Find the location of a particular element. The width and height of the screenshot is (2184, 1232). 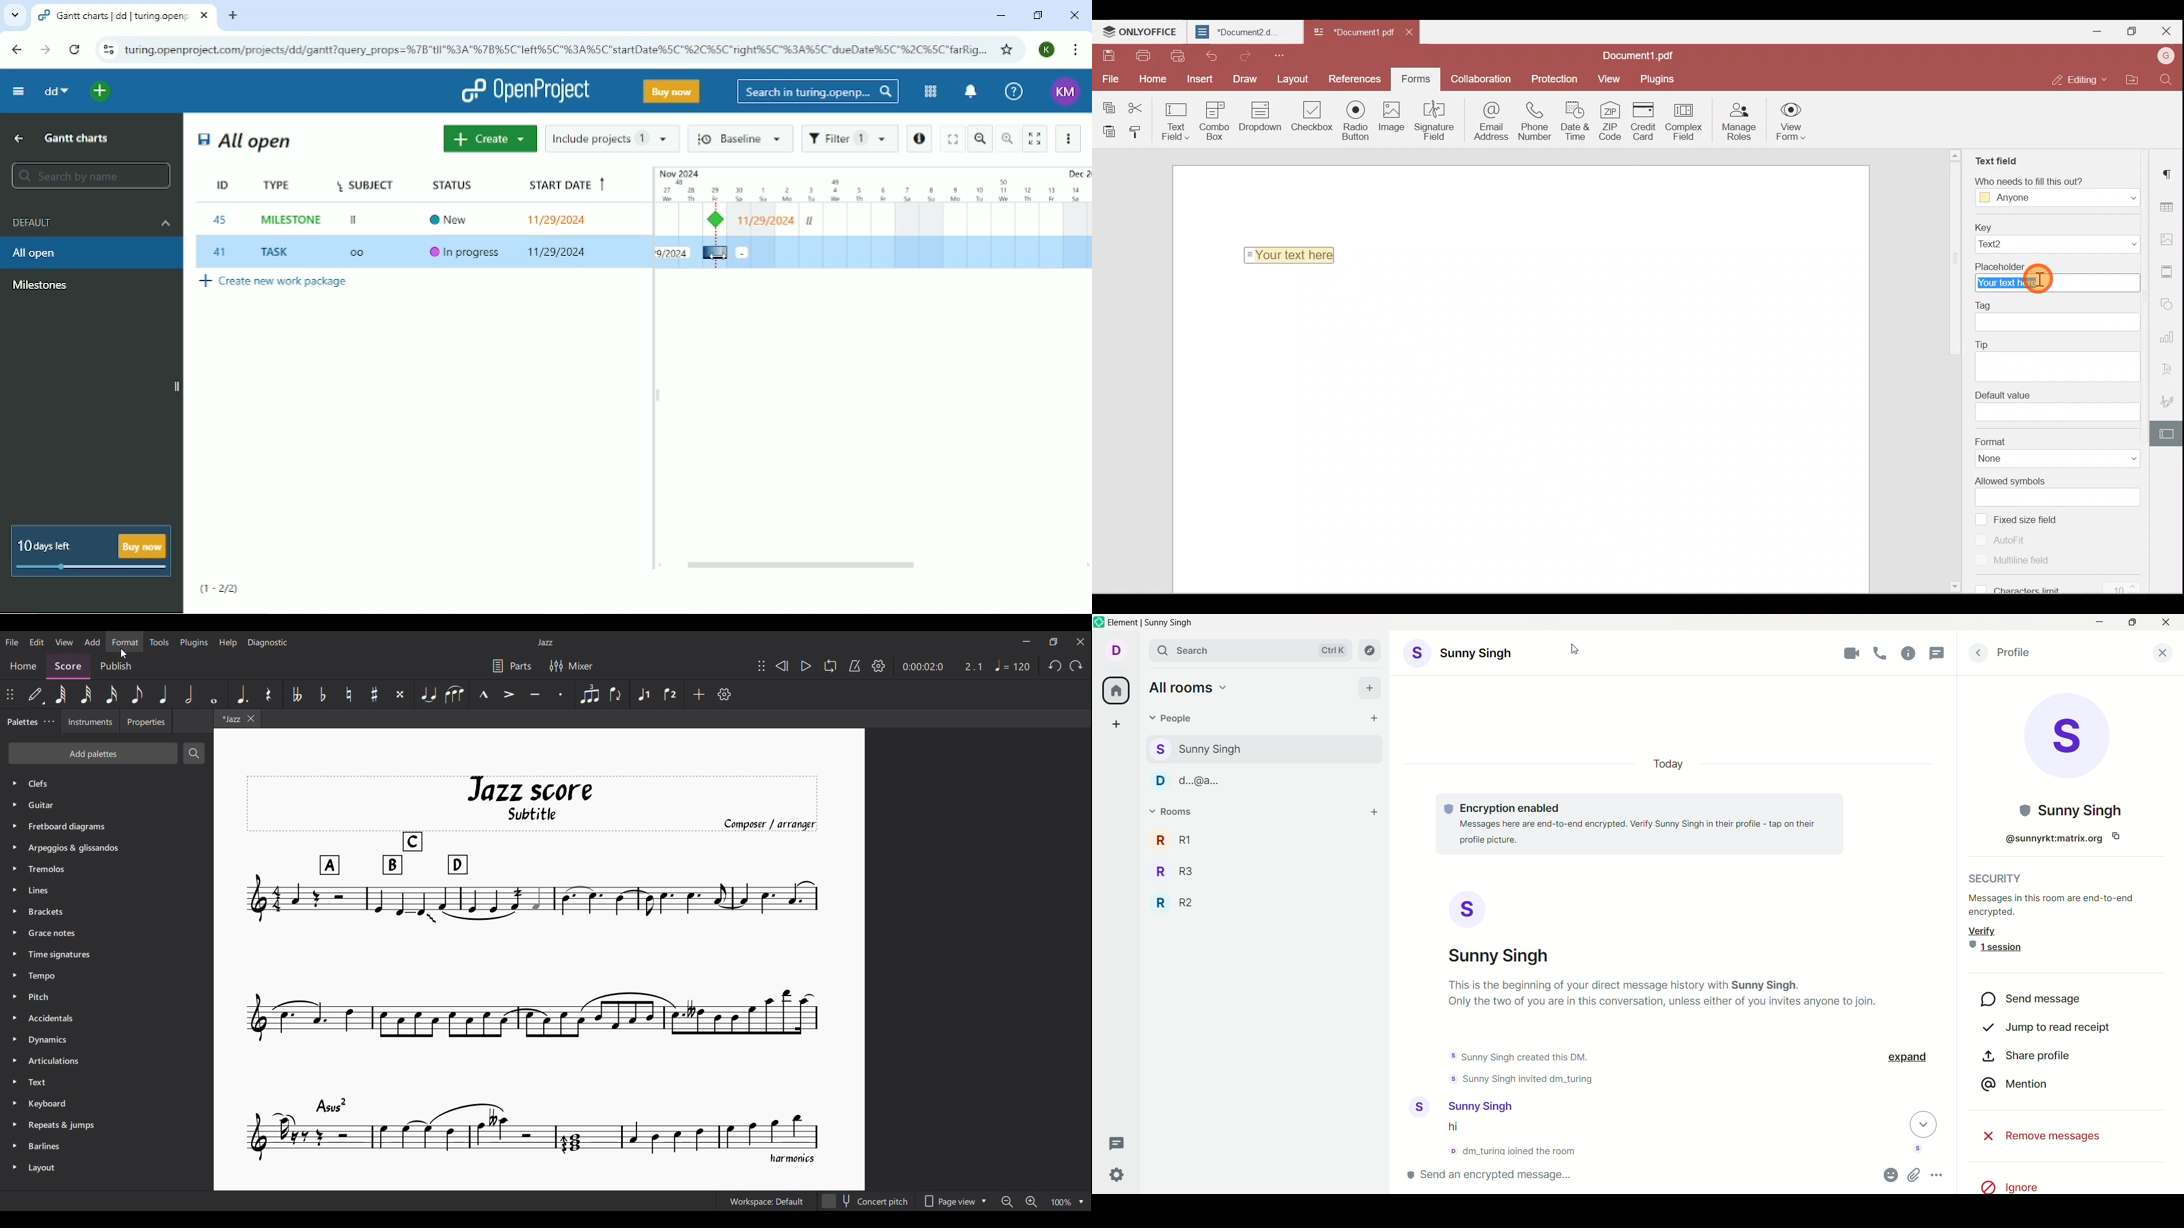

Info is located at coordinates (1909, 654).